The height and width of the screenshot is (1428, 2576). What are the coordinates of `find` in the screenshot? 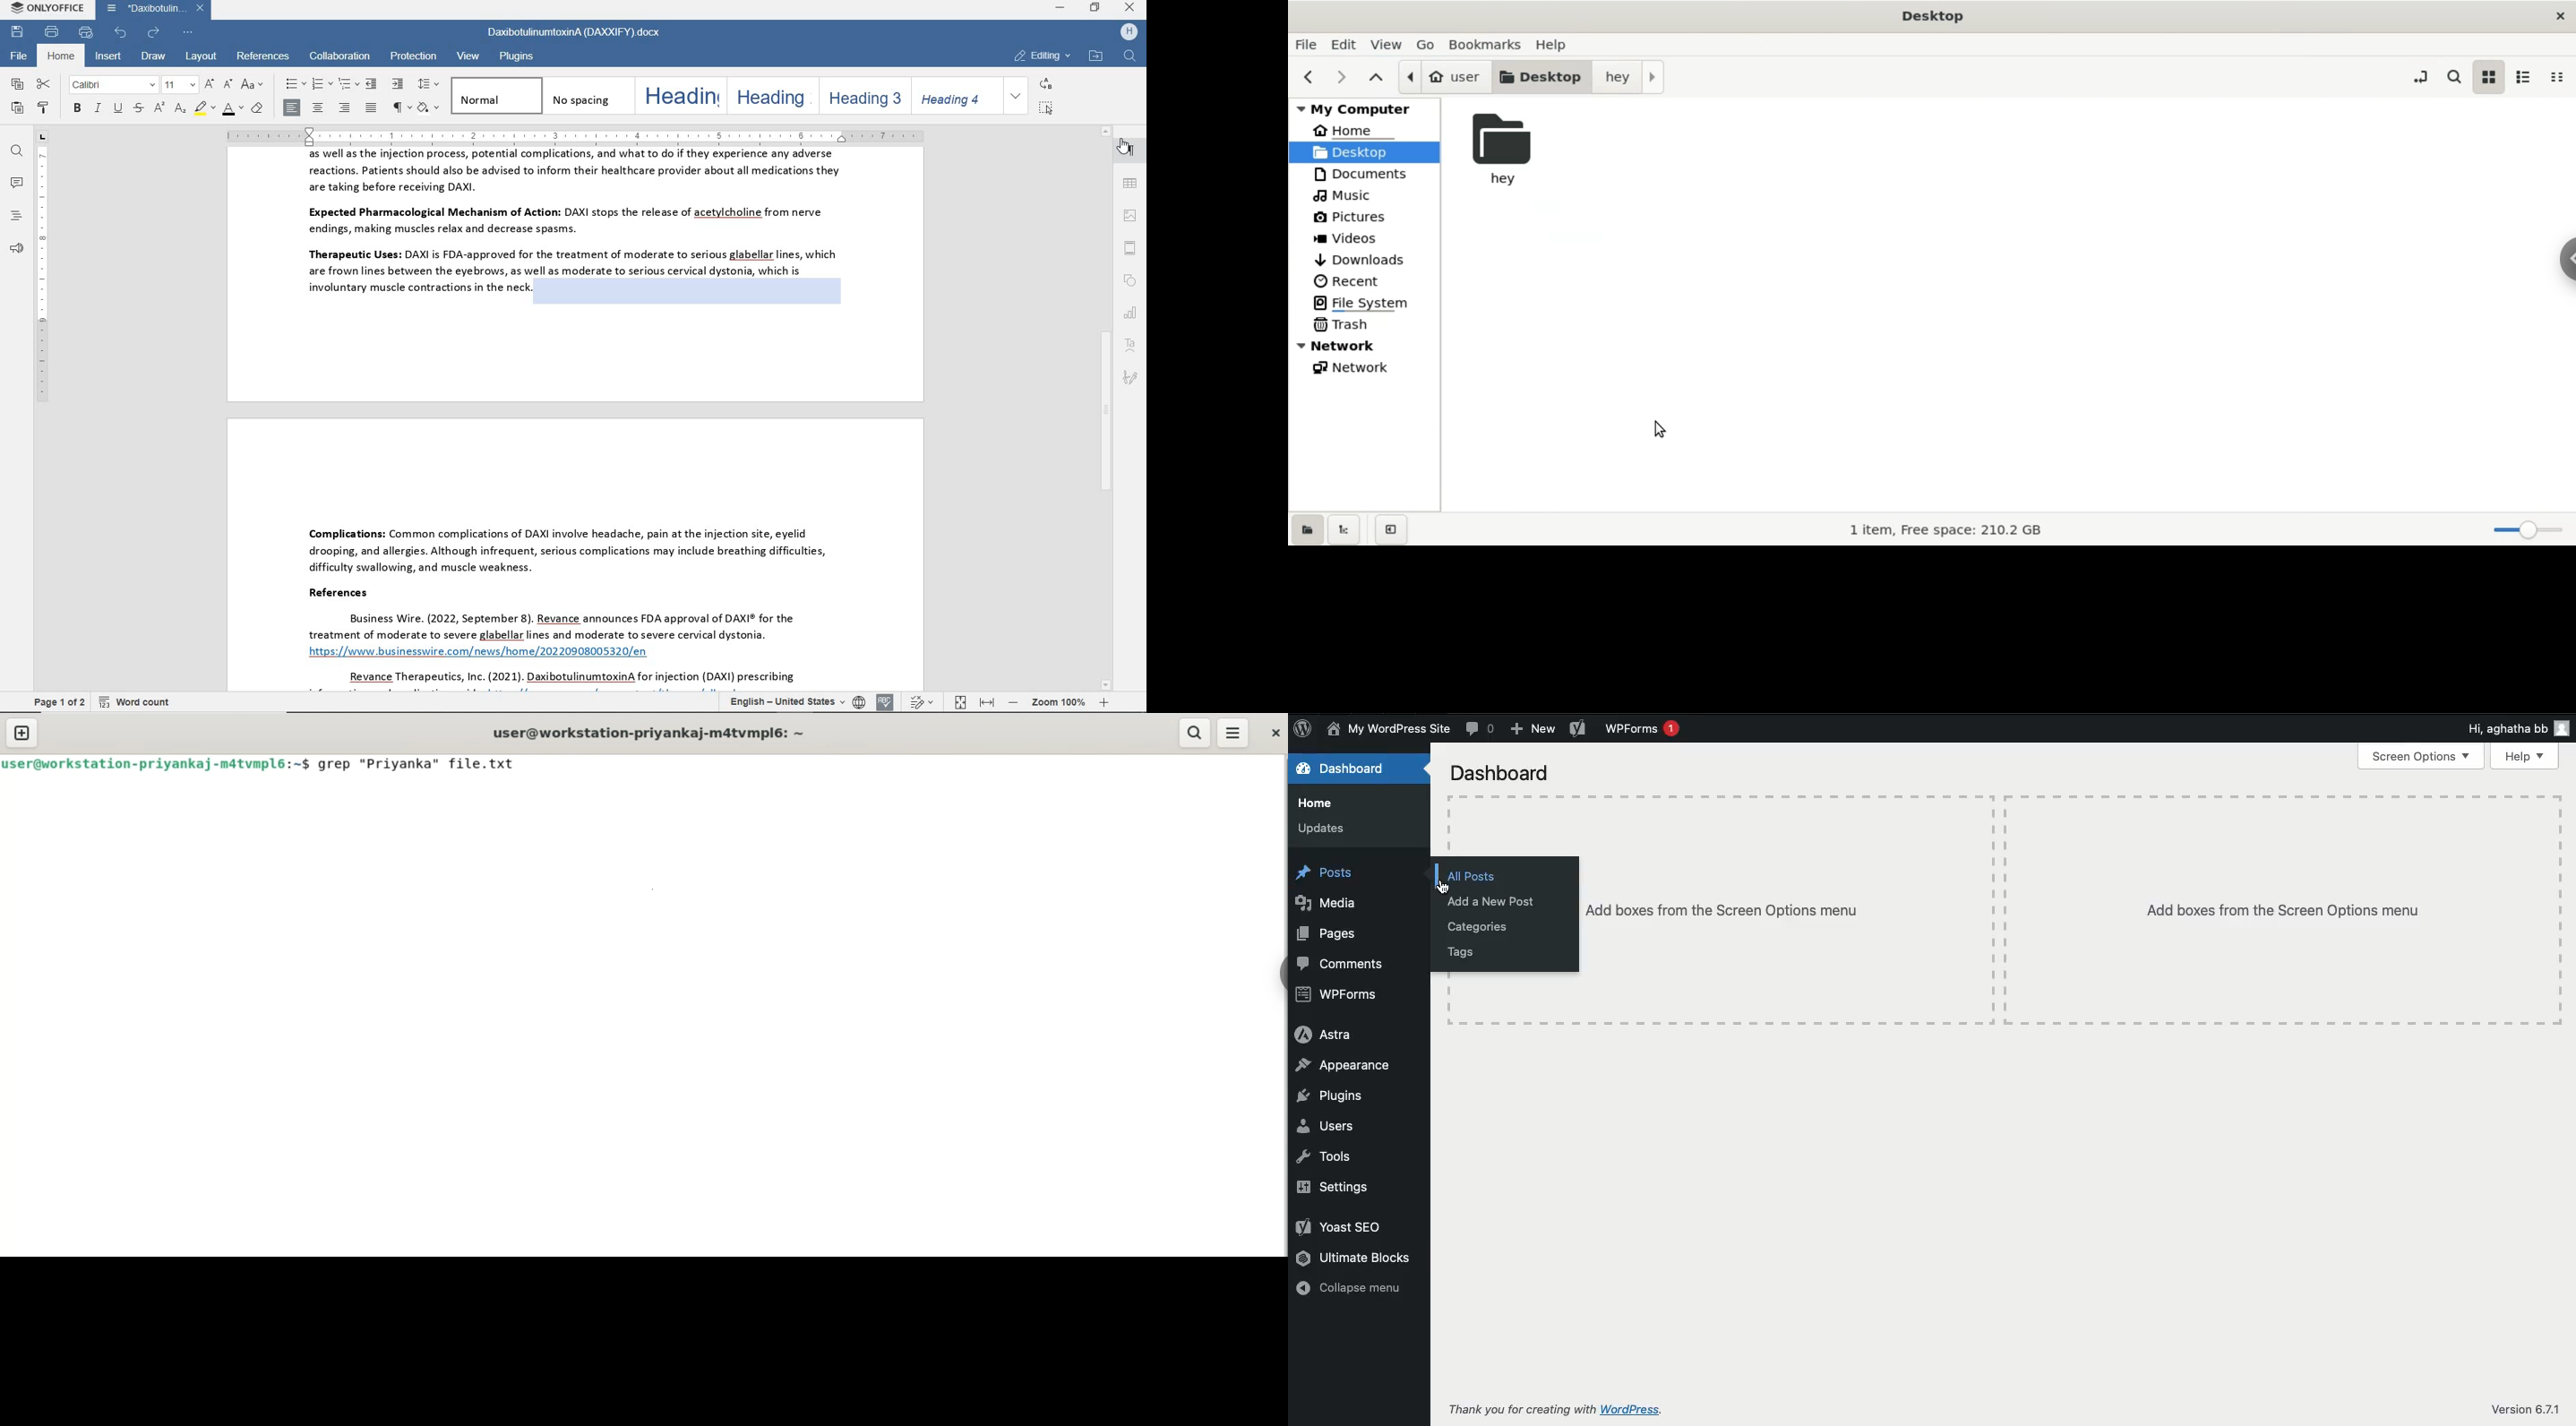 It's located at (1130, 57).